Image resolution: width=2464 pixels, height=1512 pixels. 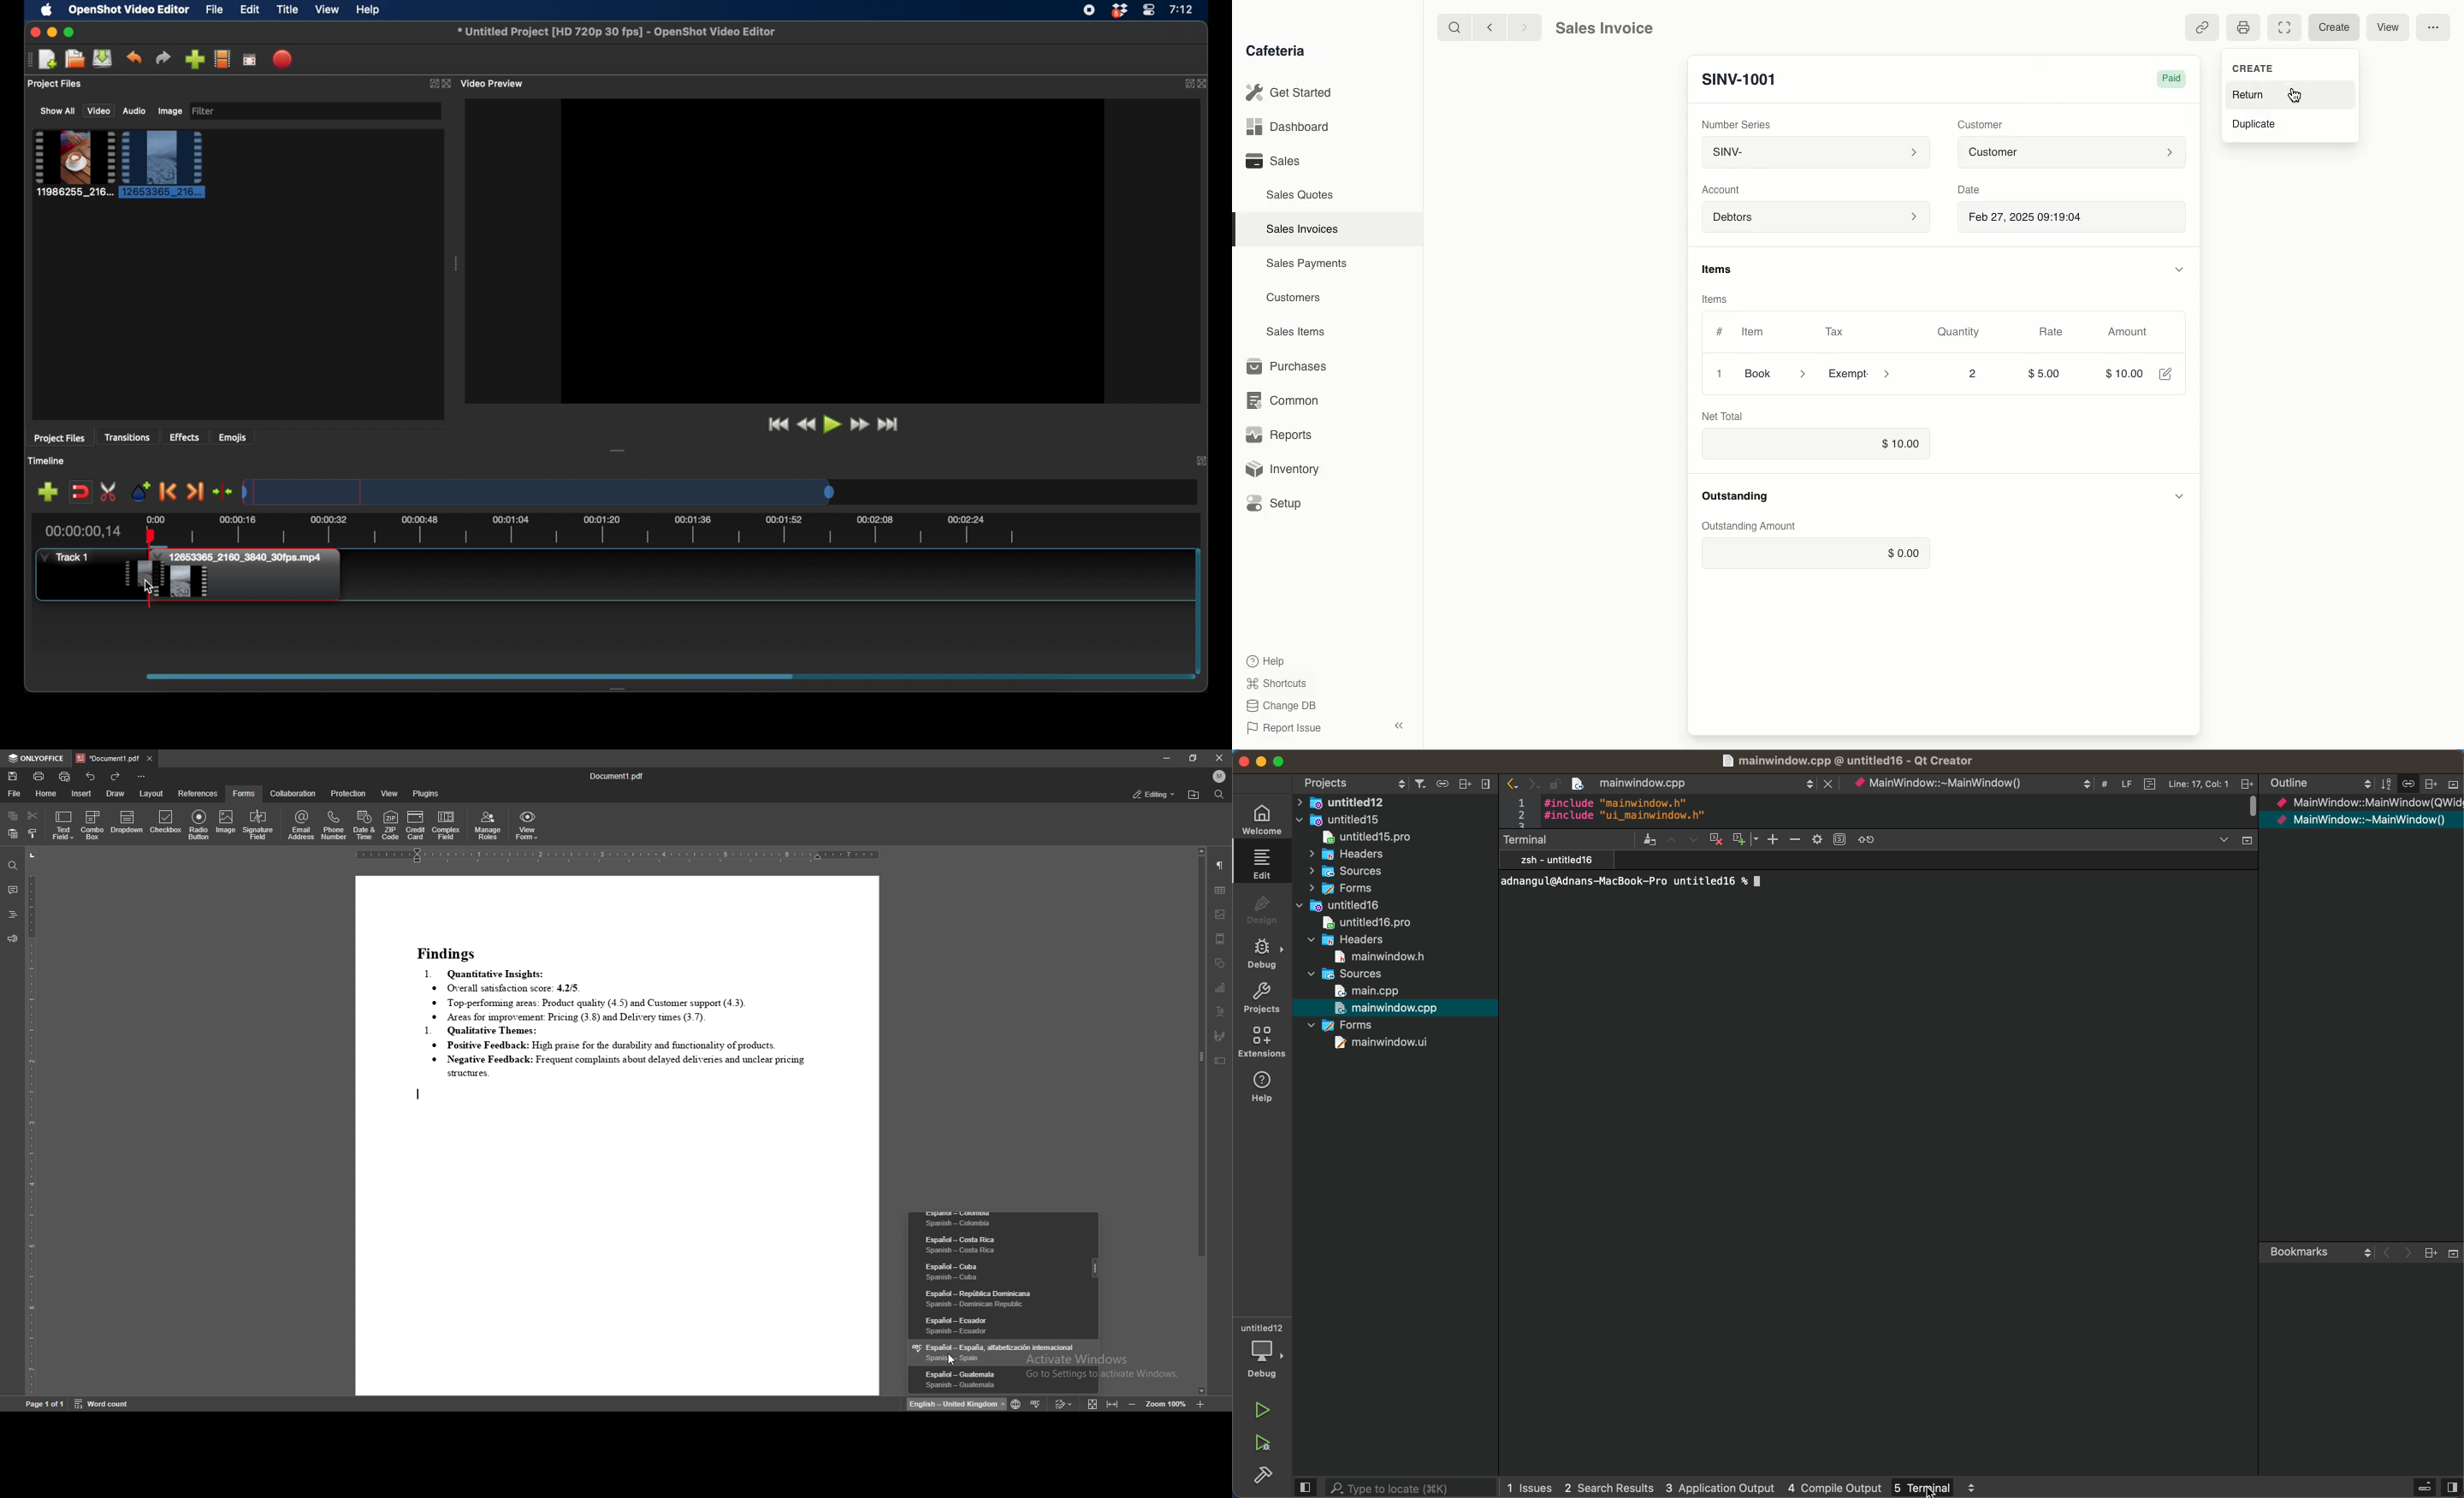 What do you see at coordinates (1201, 1404) in the screenshot?
I see `zoom in` at bounding box center [1201, 1404].